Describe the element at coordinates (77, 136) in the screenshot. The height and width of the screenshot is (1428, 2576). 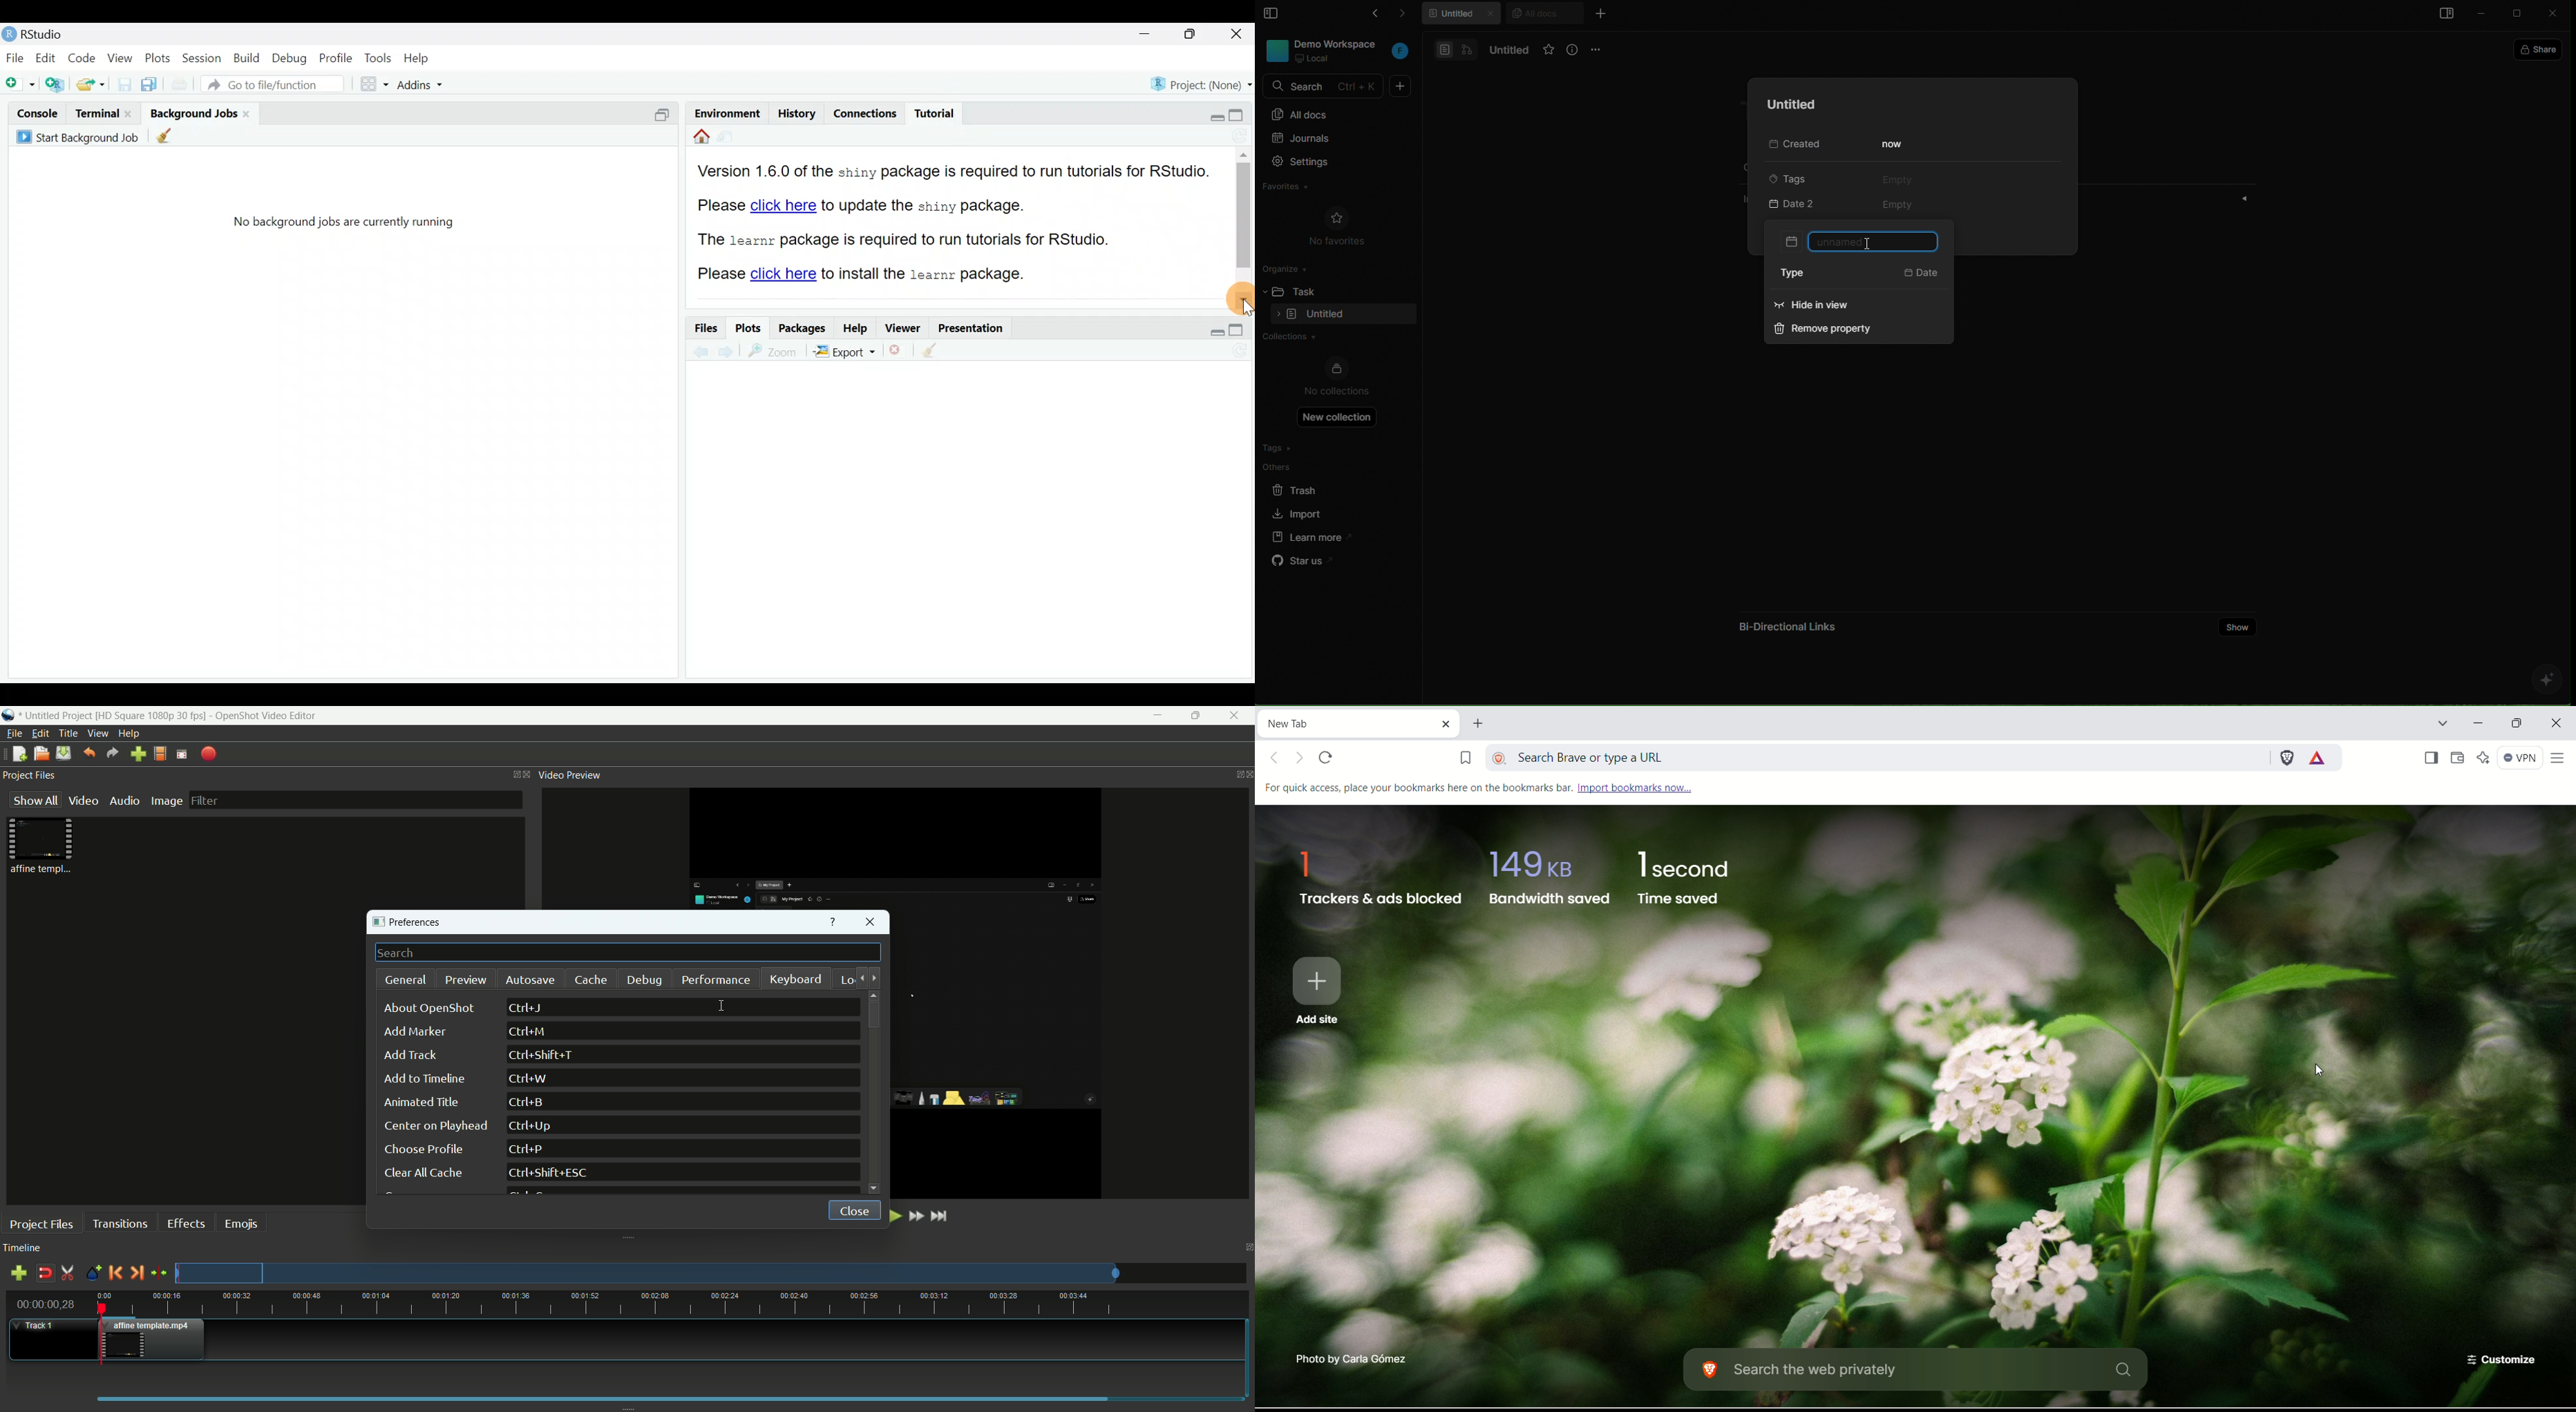
I see `Start Background Job` at that location.